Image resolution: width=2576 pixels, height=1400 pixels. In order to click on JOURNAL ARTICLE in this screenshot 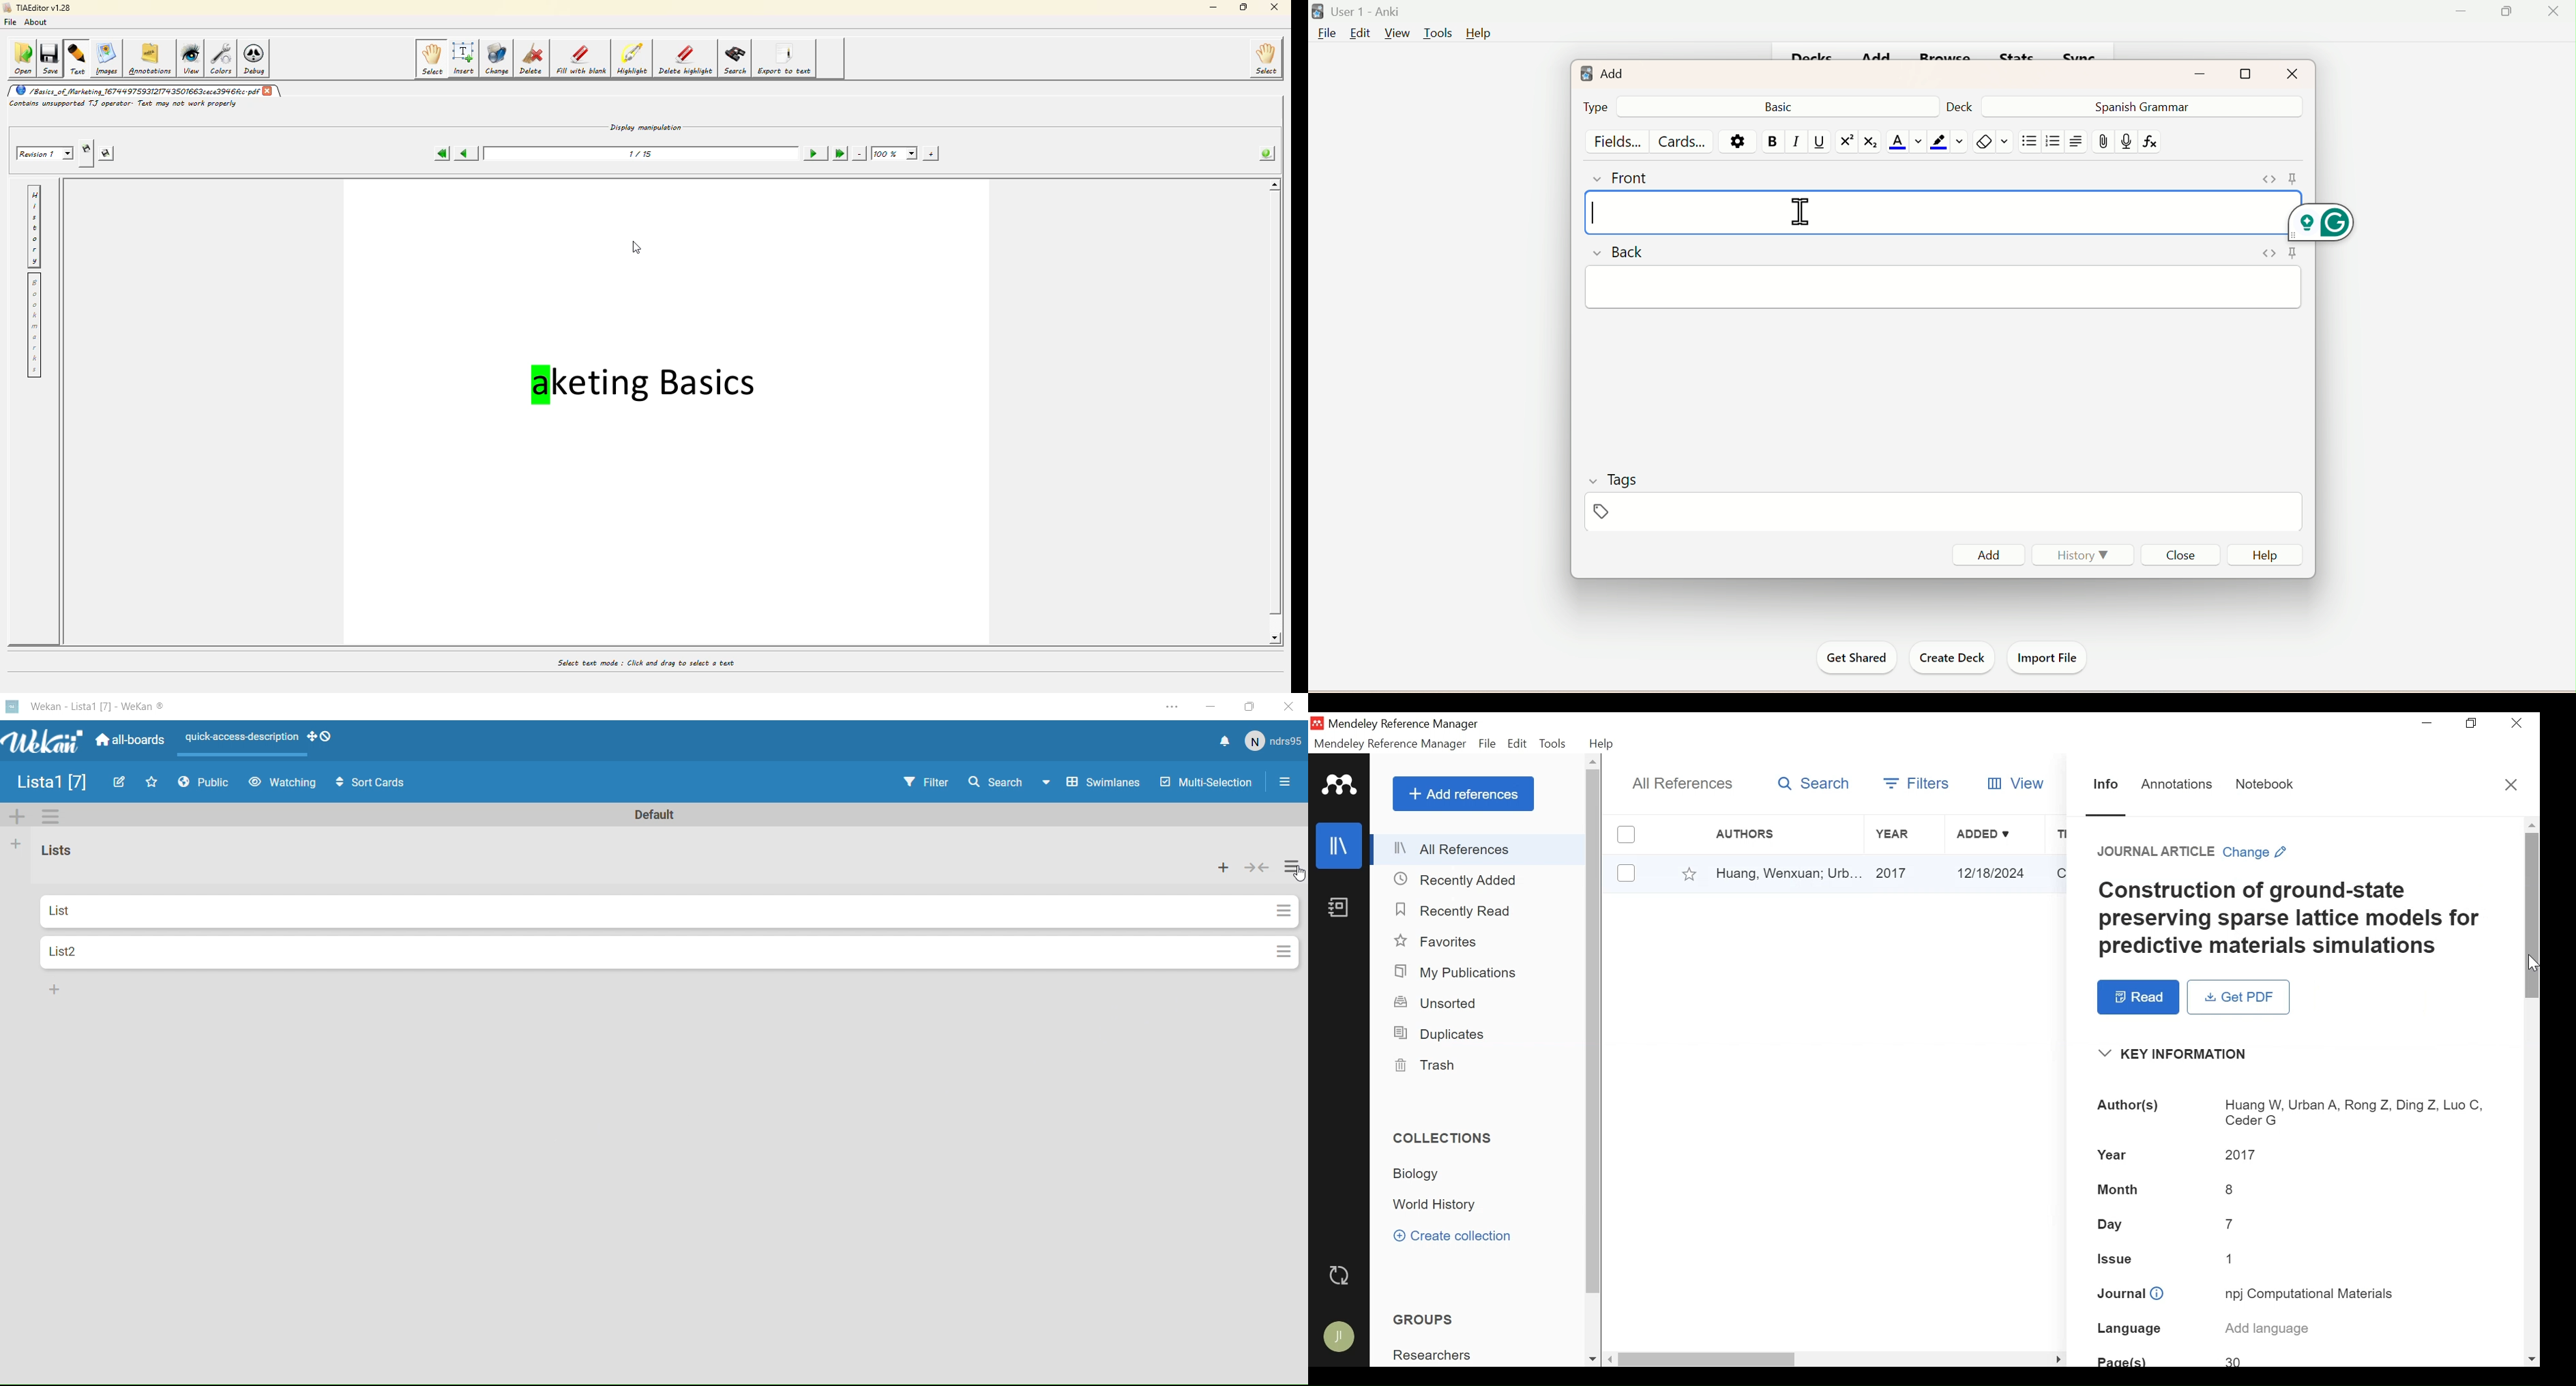, I will do `click(2156, 852)`.